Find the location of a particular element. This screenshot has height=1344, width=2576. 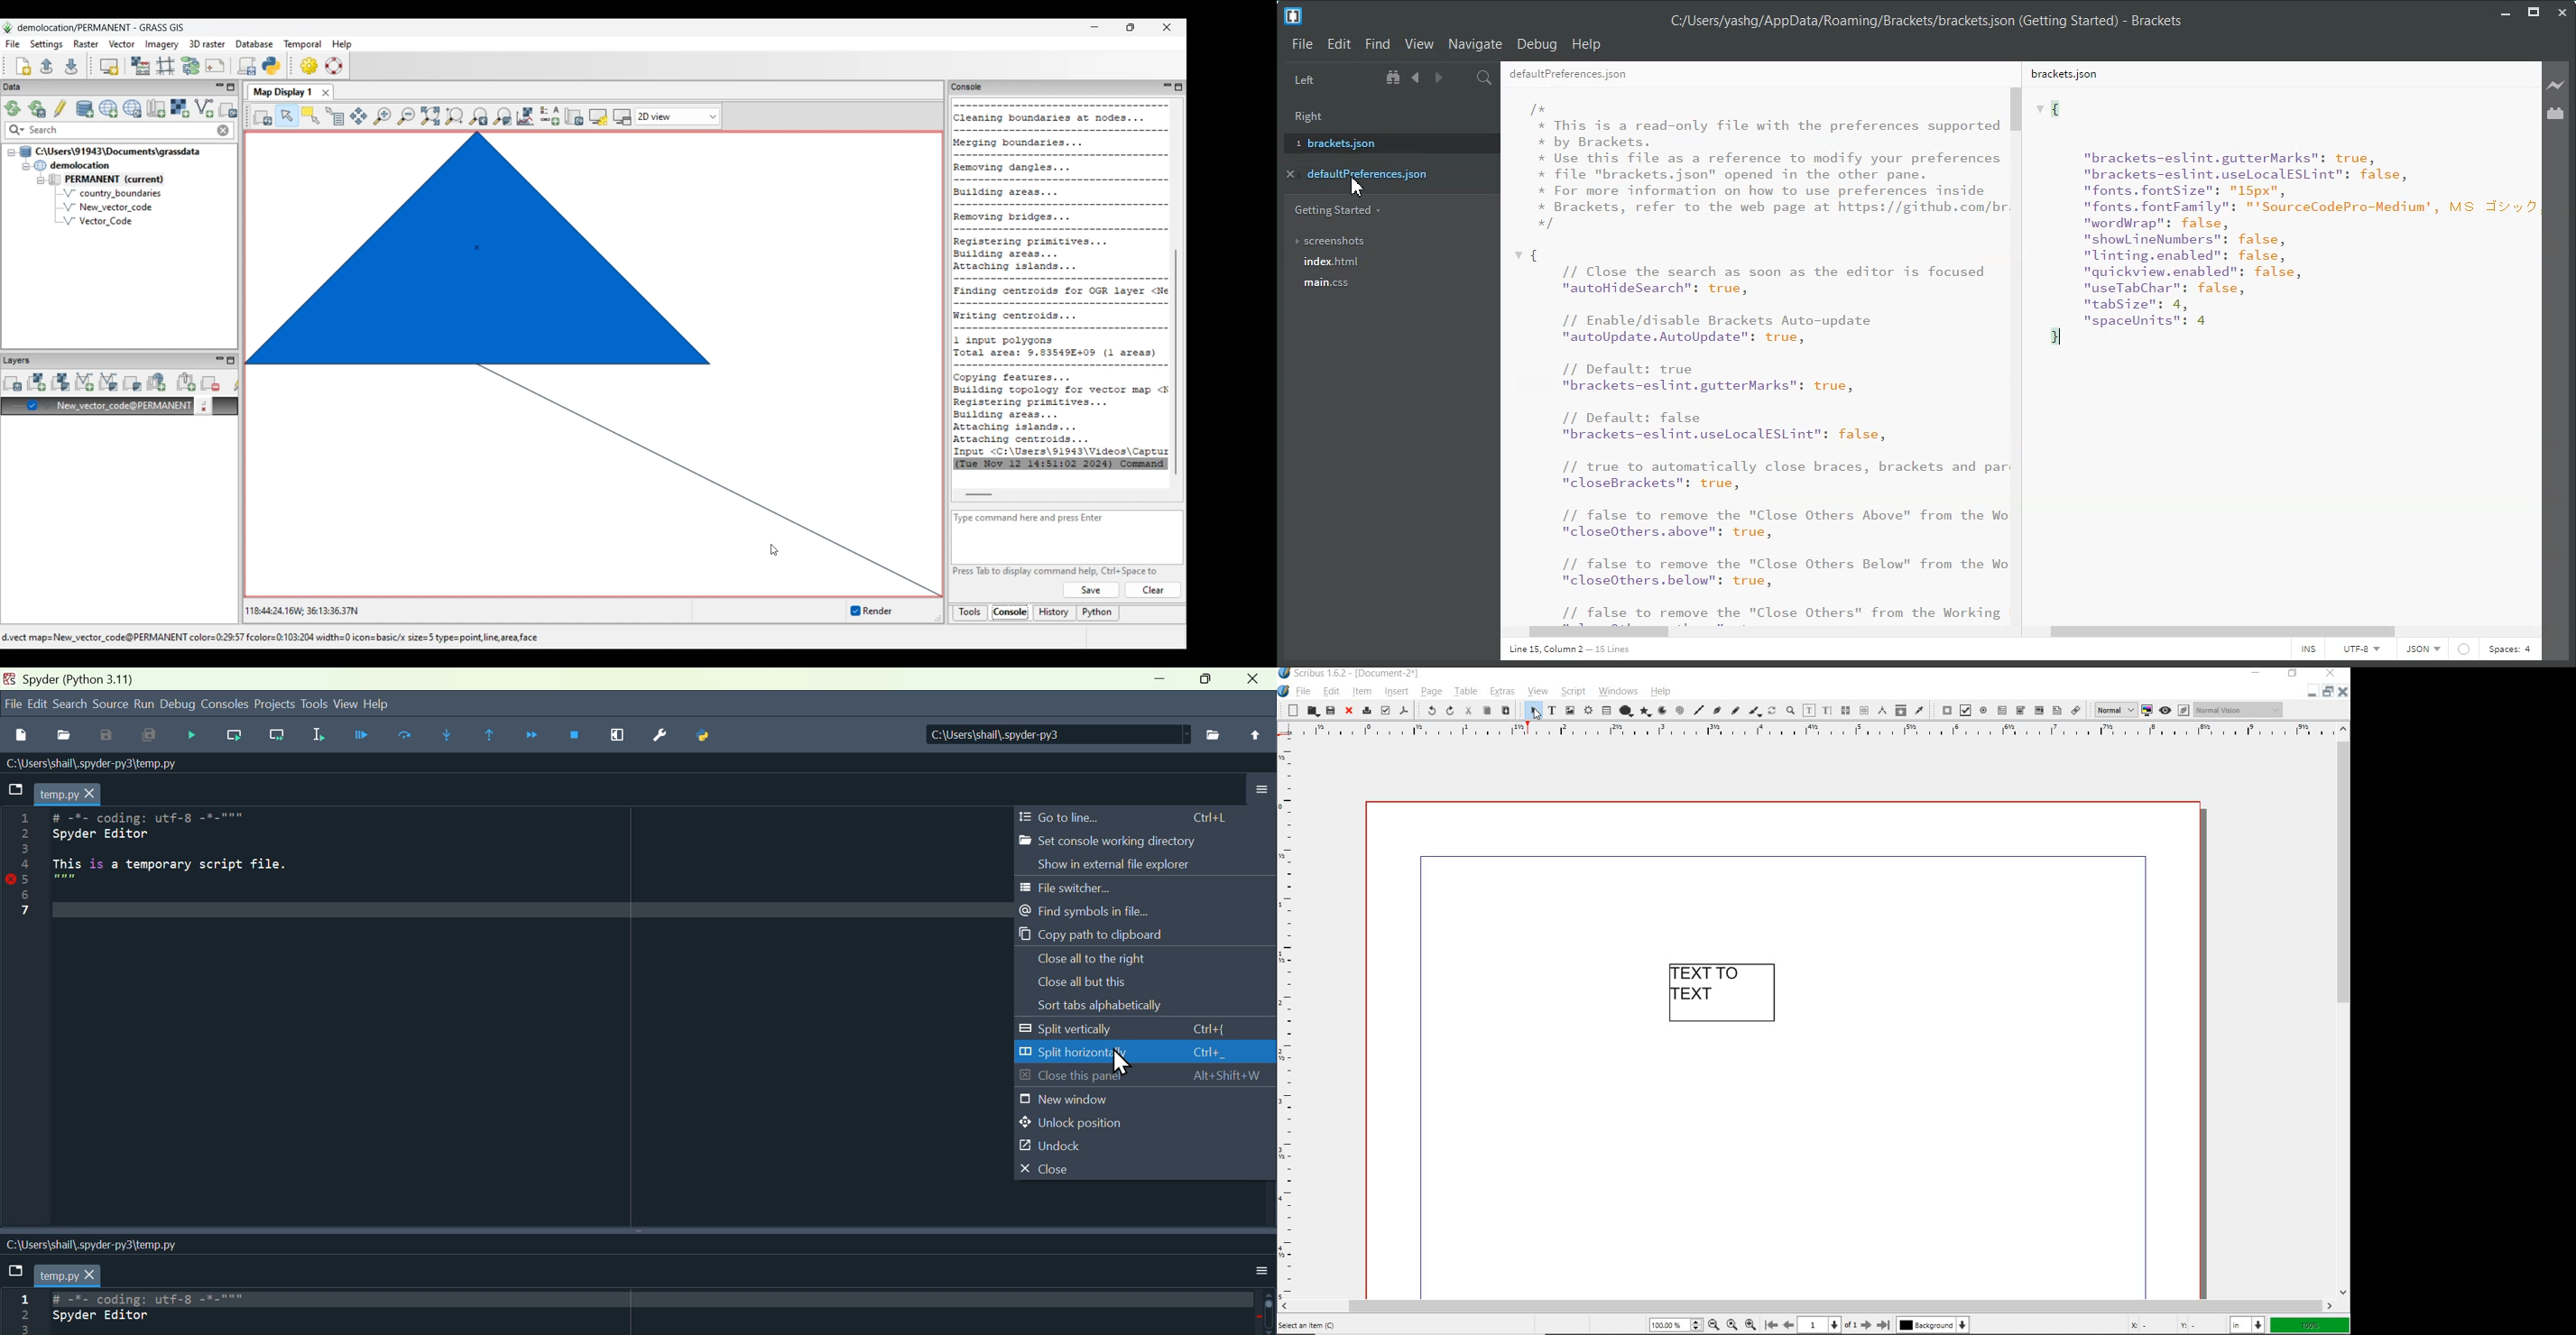

Pointer, current highlighted selection is located at coordinates (287, 116).